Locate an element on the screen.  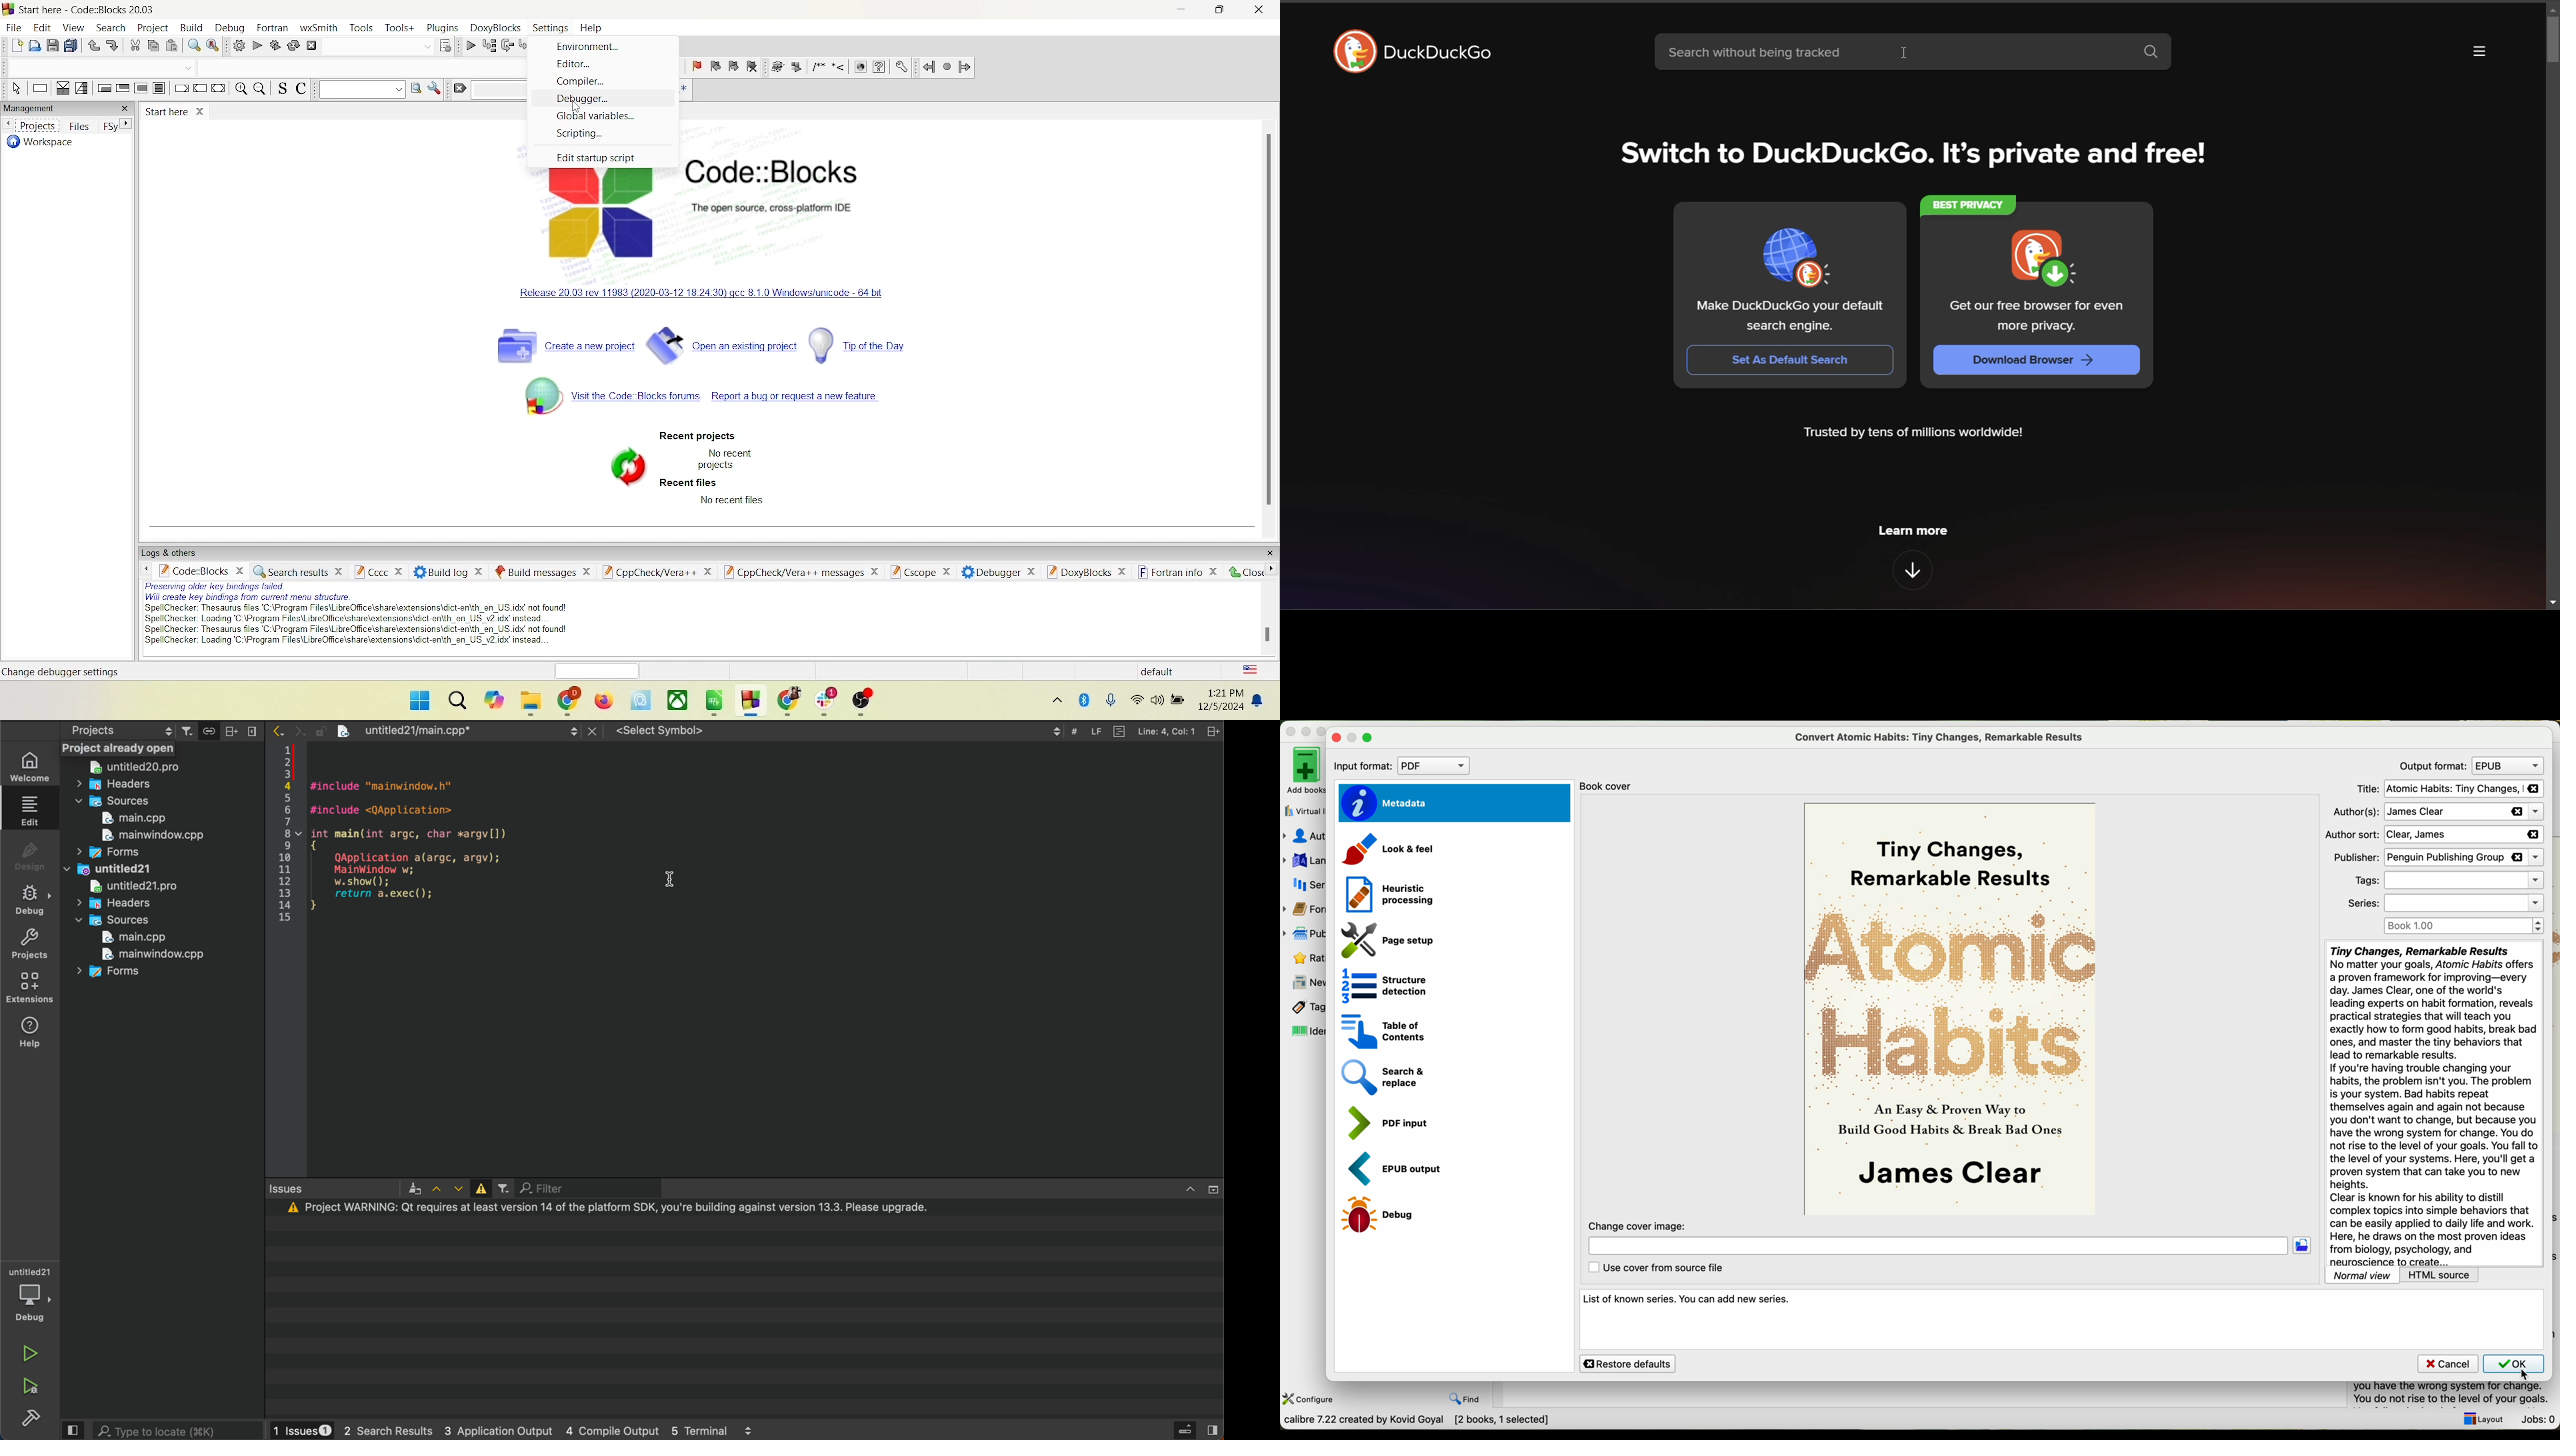
book 1.00 is located at coordinates (2466, 926).